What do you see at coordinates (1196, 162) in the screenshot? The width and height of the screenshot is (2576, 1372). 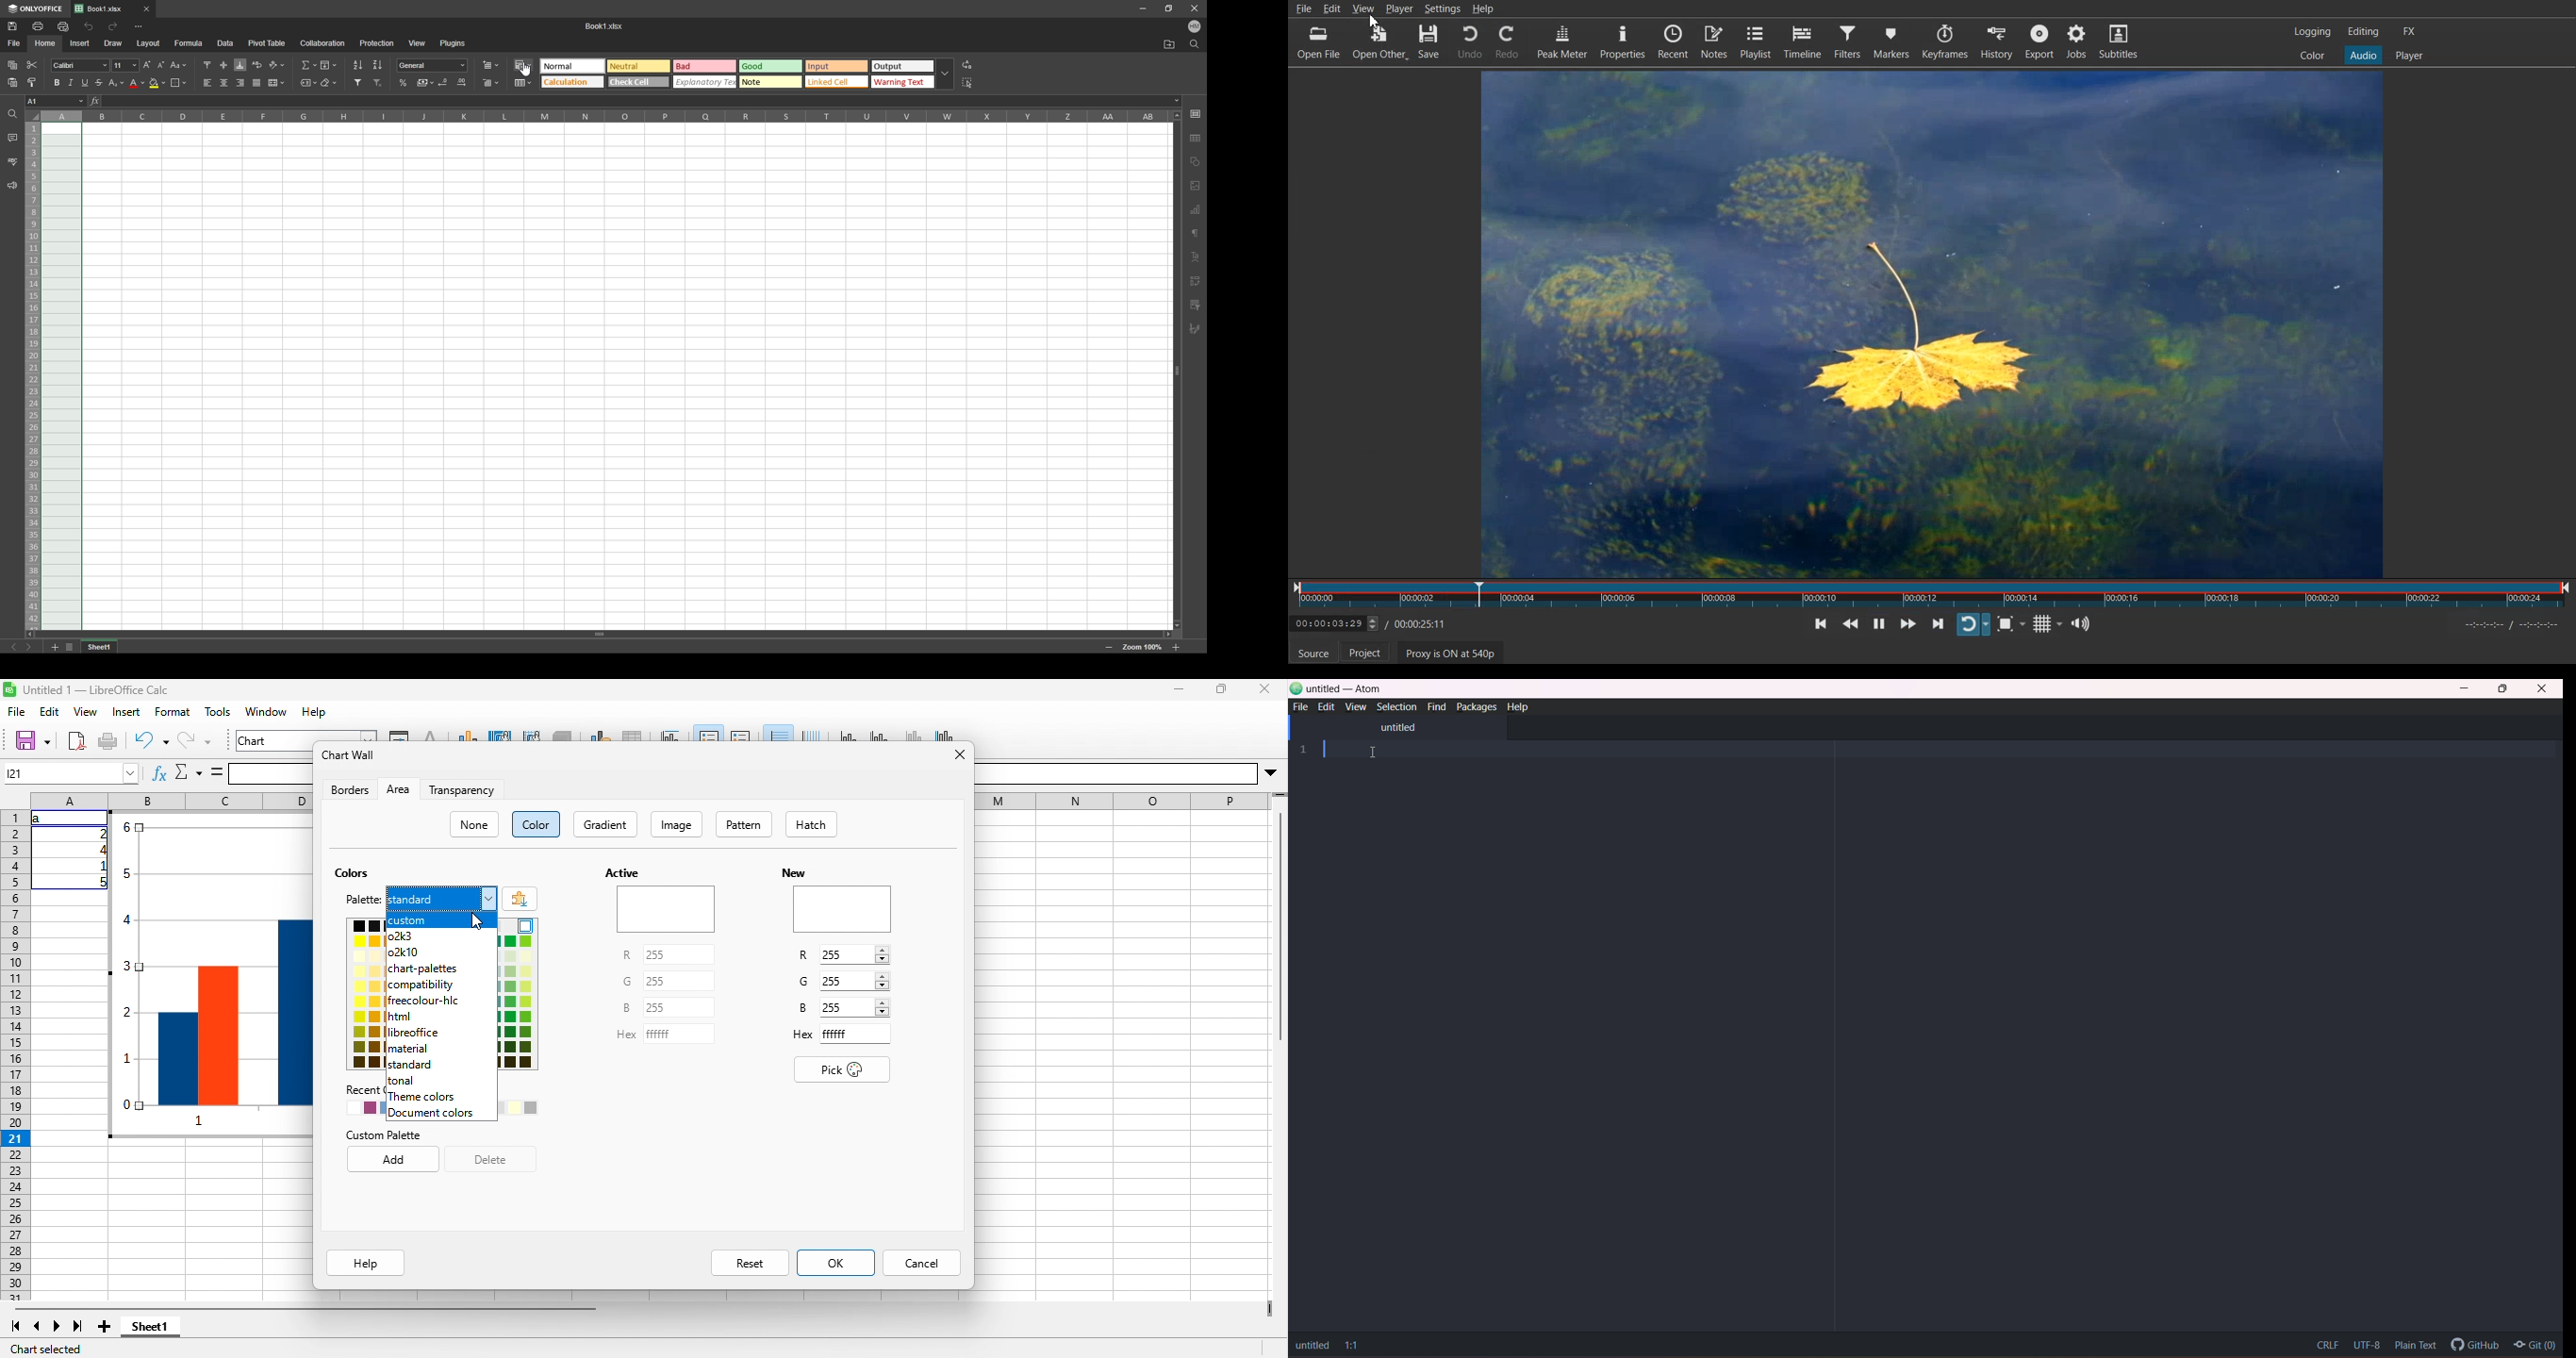 I see `shapes` at bounding box center [1196, 162].